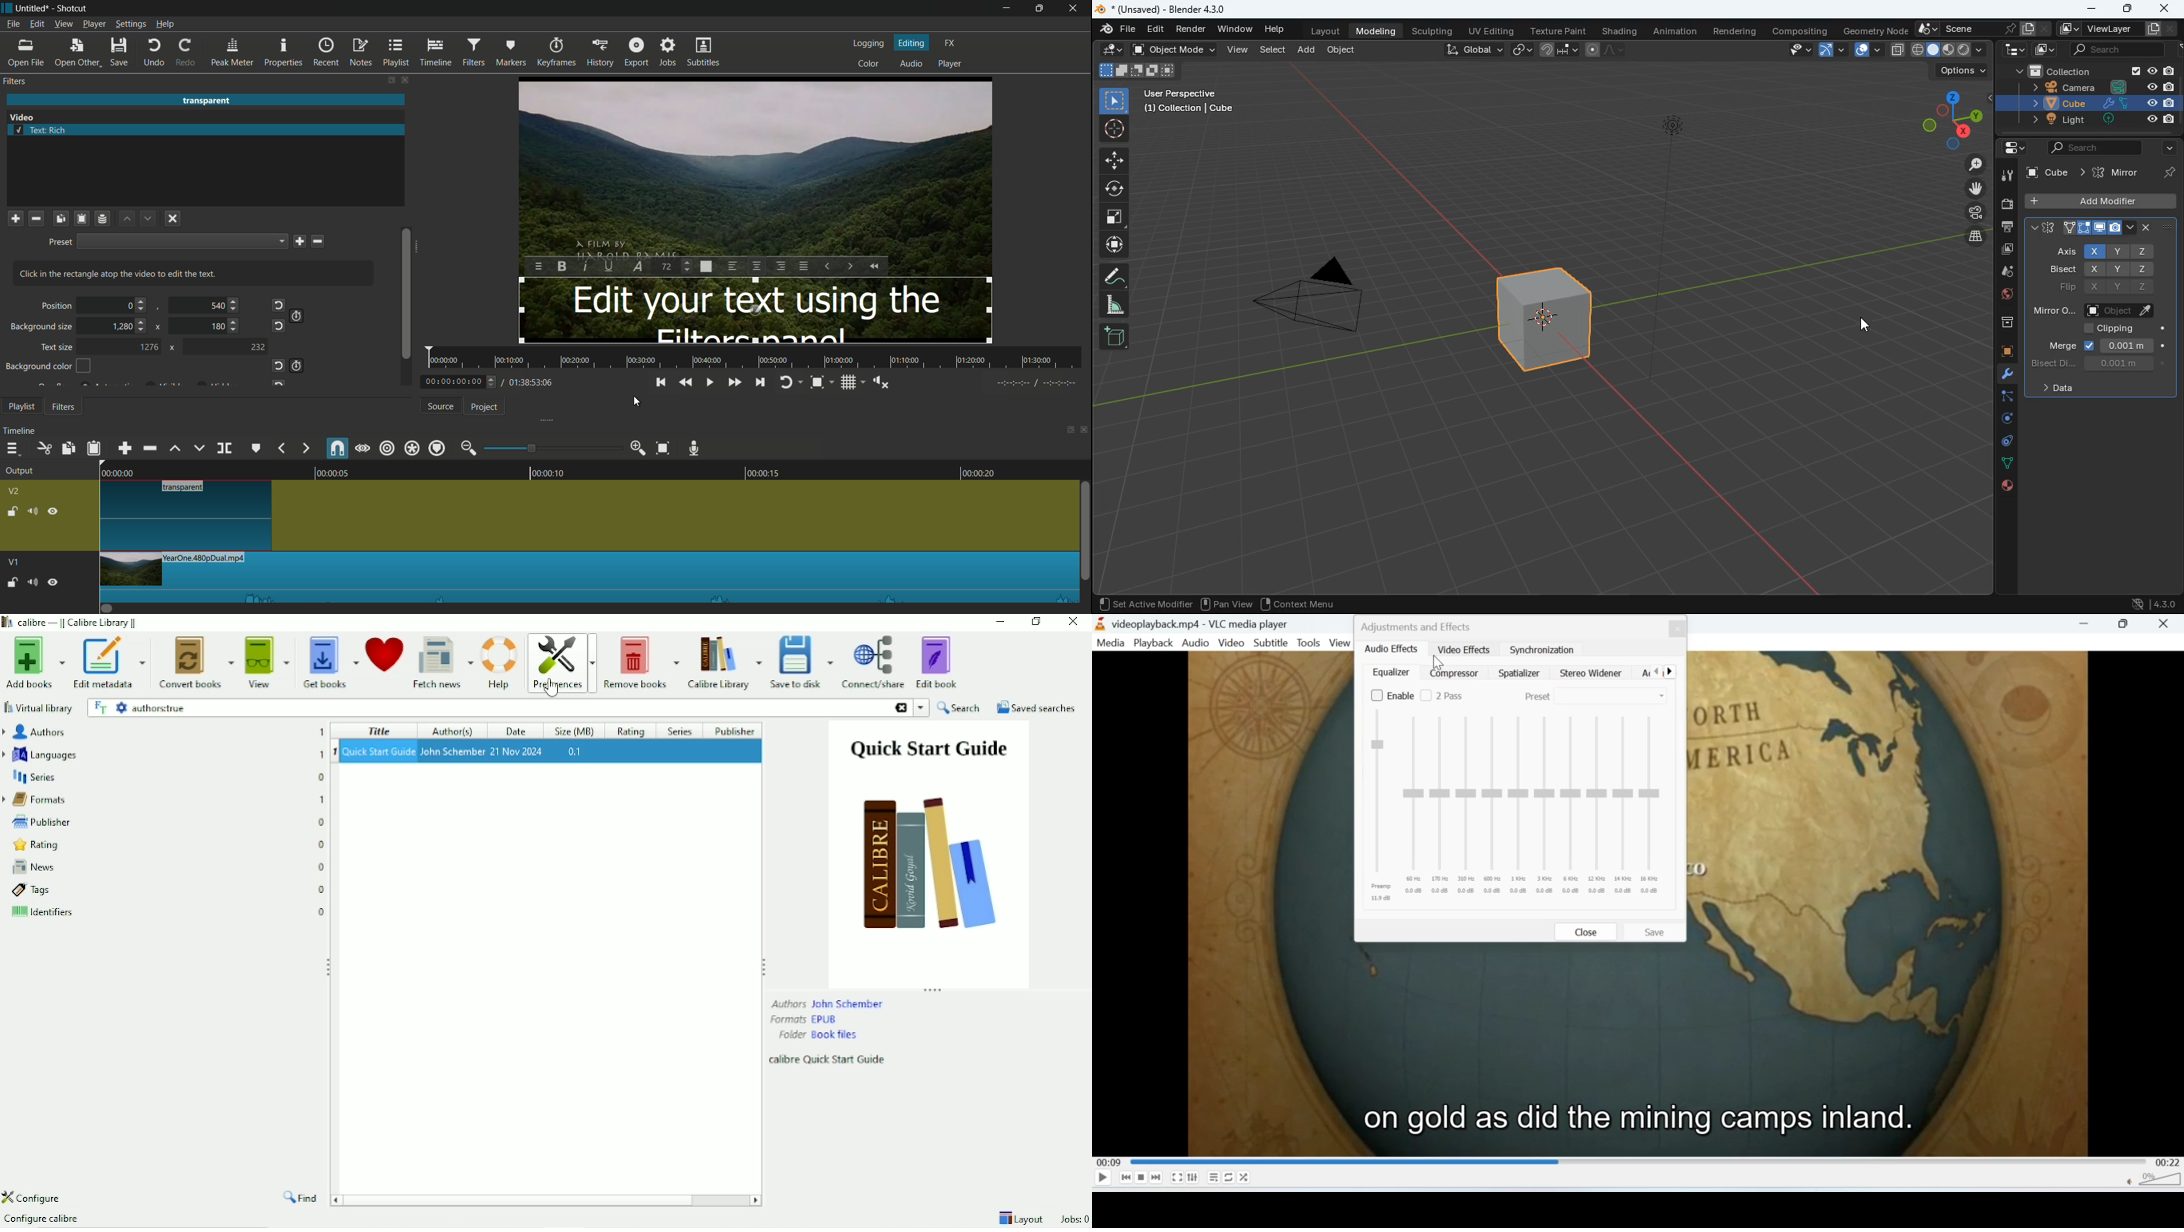  Describe the element at coordinates (1543, 651) in the screenshot. I see `synchronization` at that location.